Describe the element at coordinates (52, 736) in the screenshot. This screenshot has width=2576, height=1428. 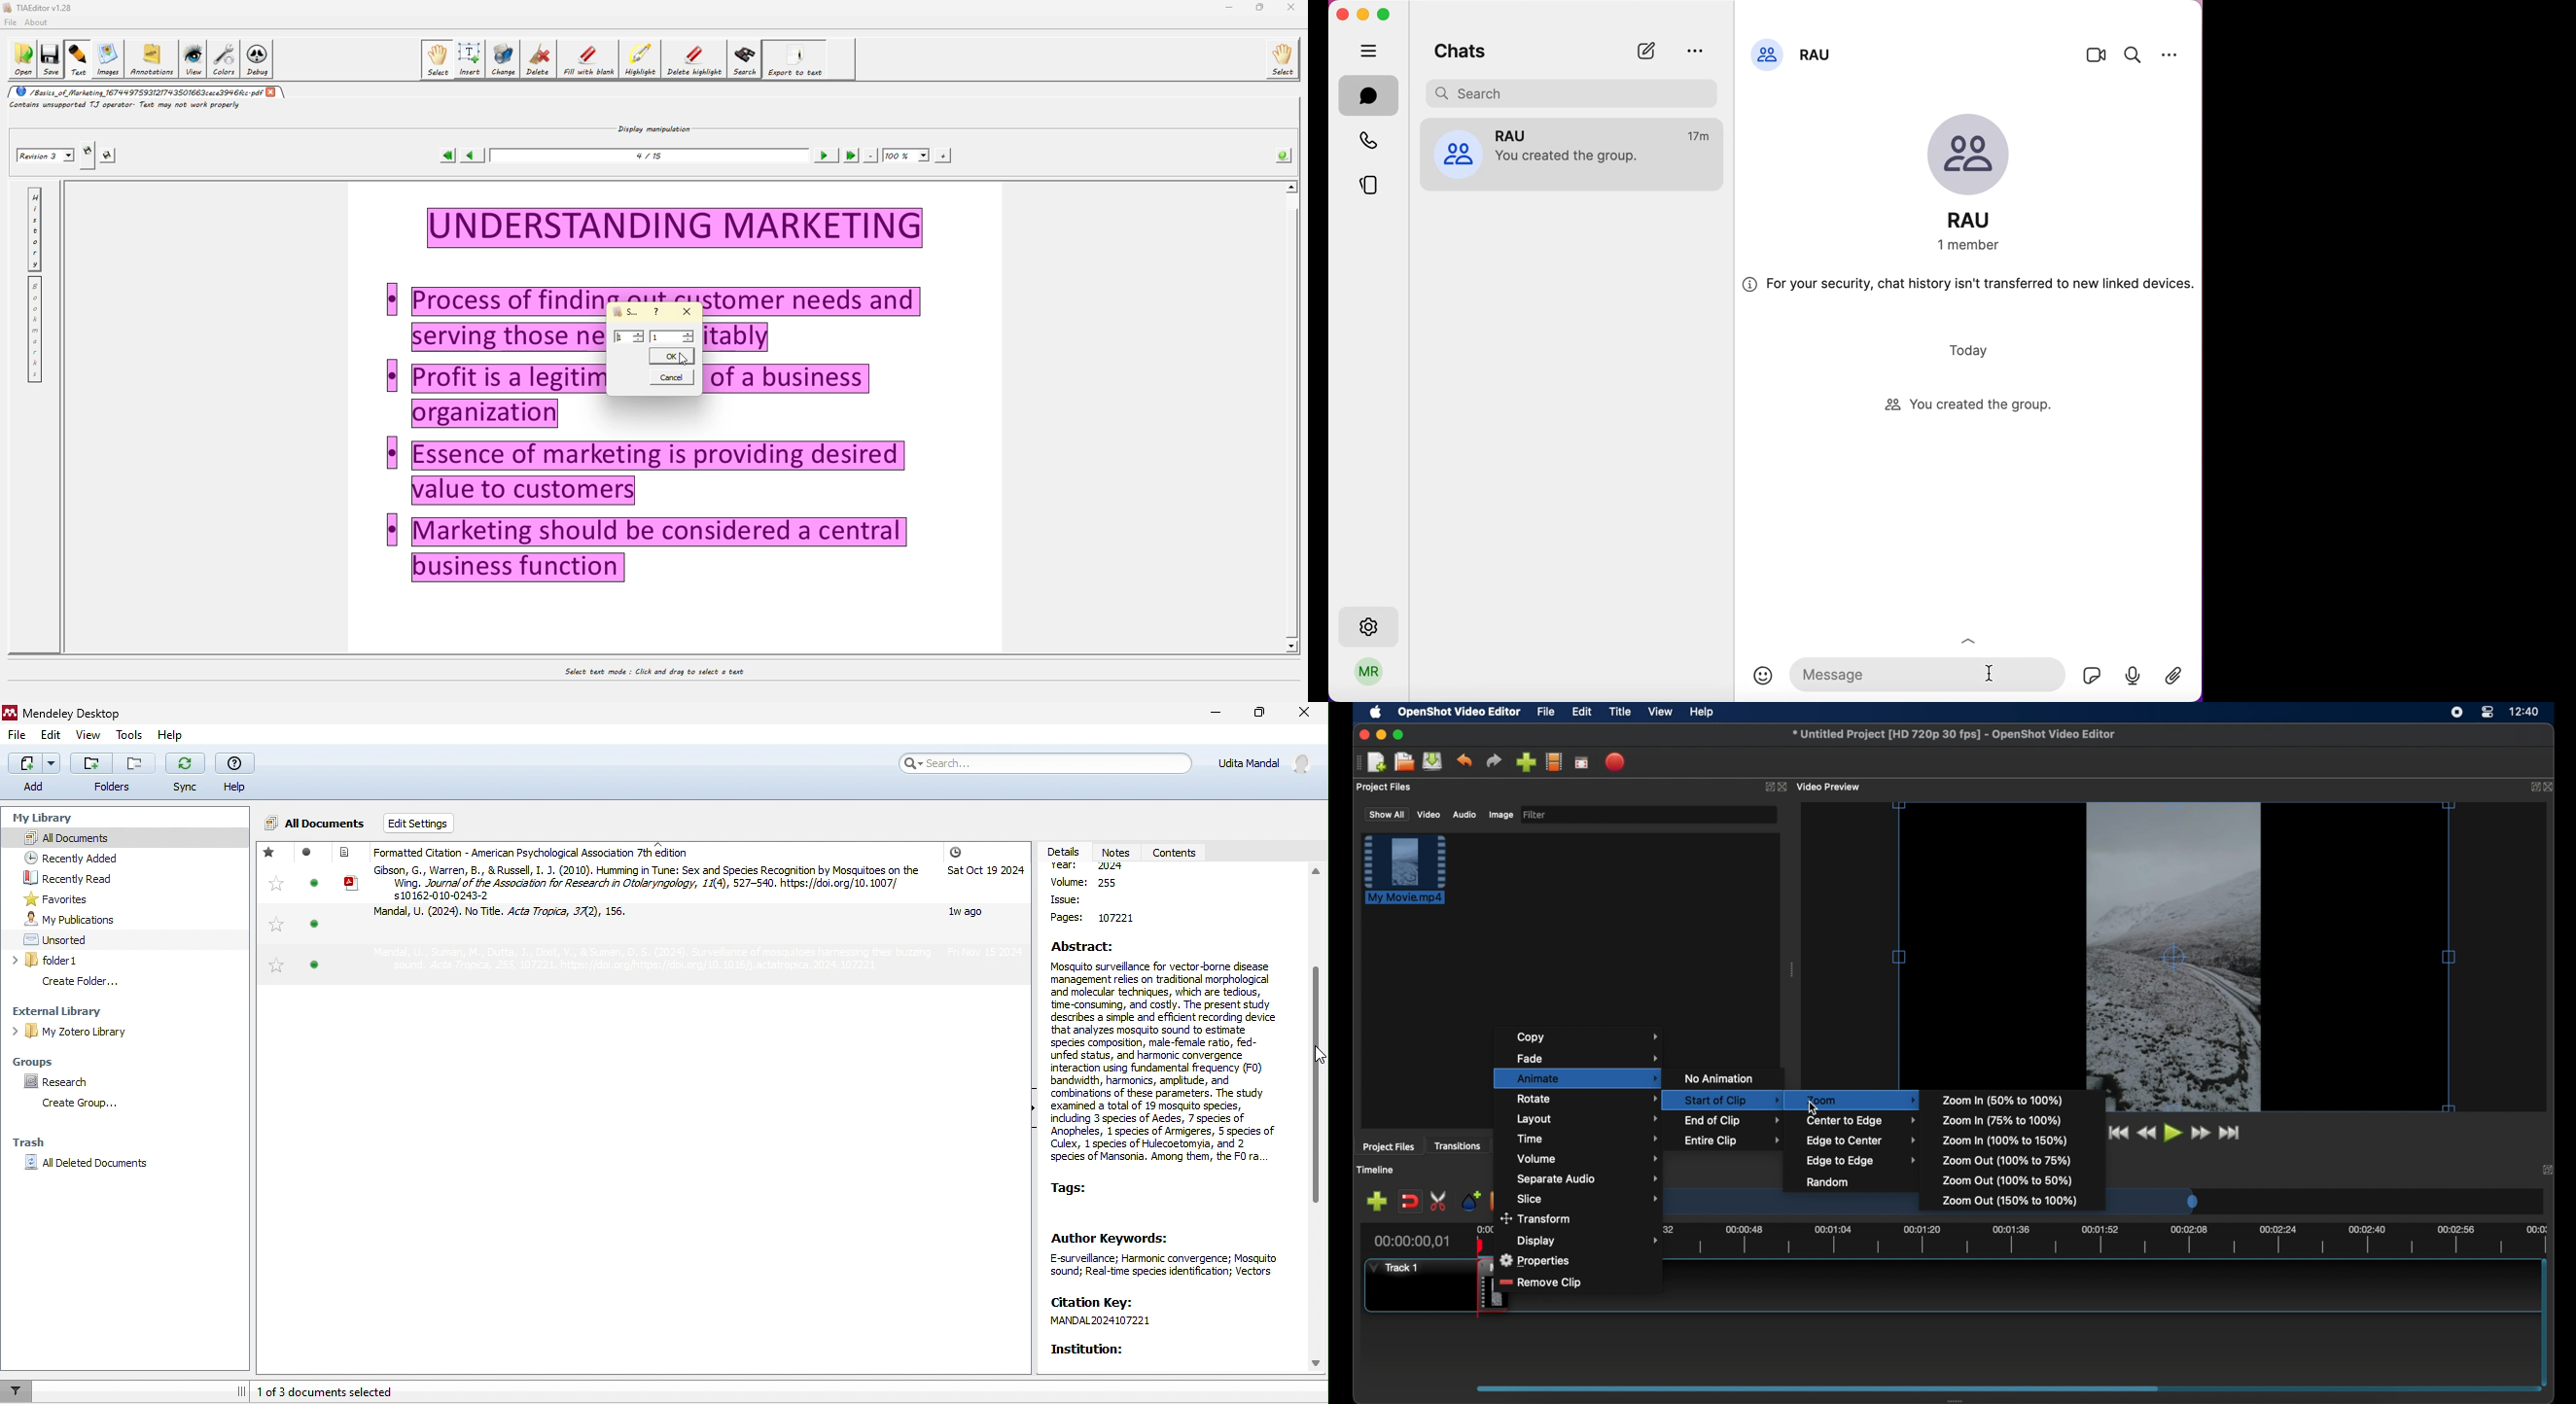
I see `edit` at that location.